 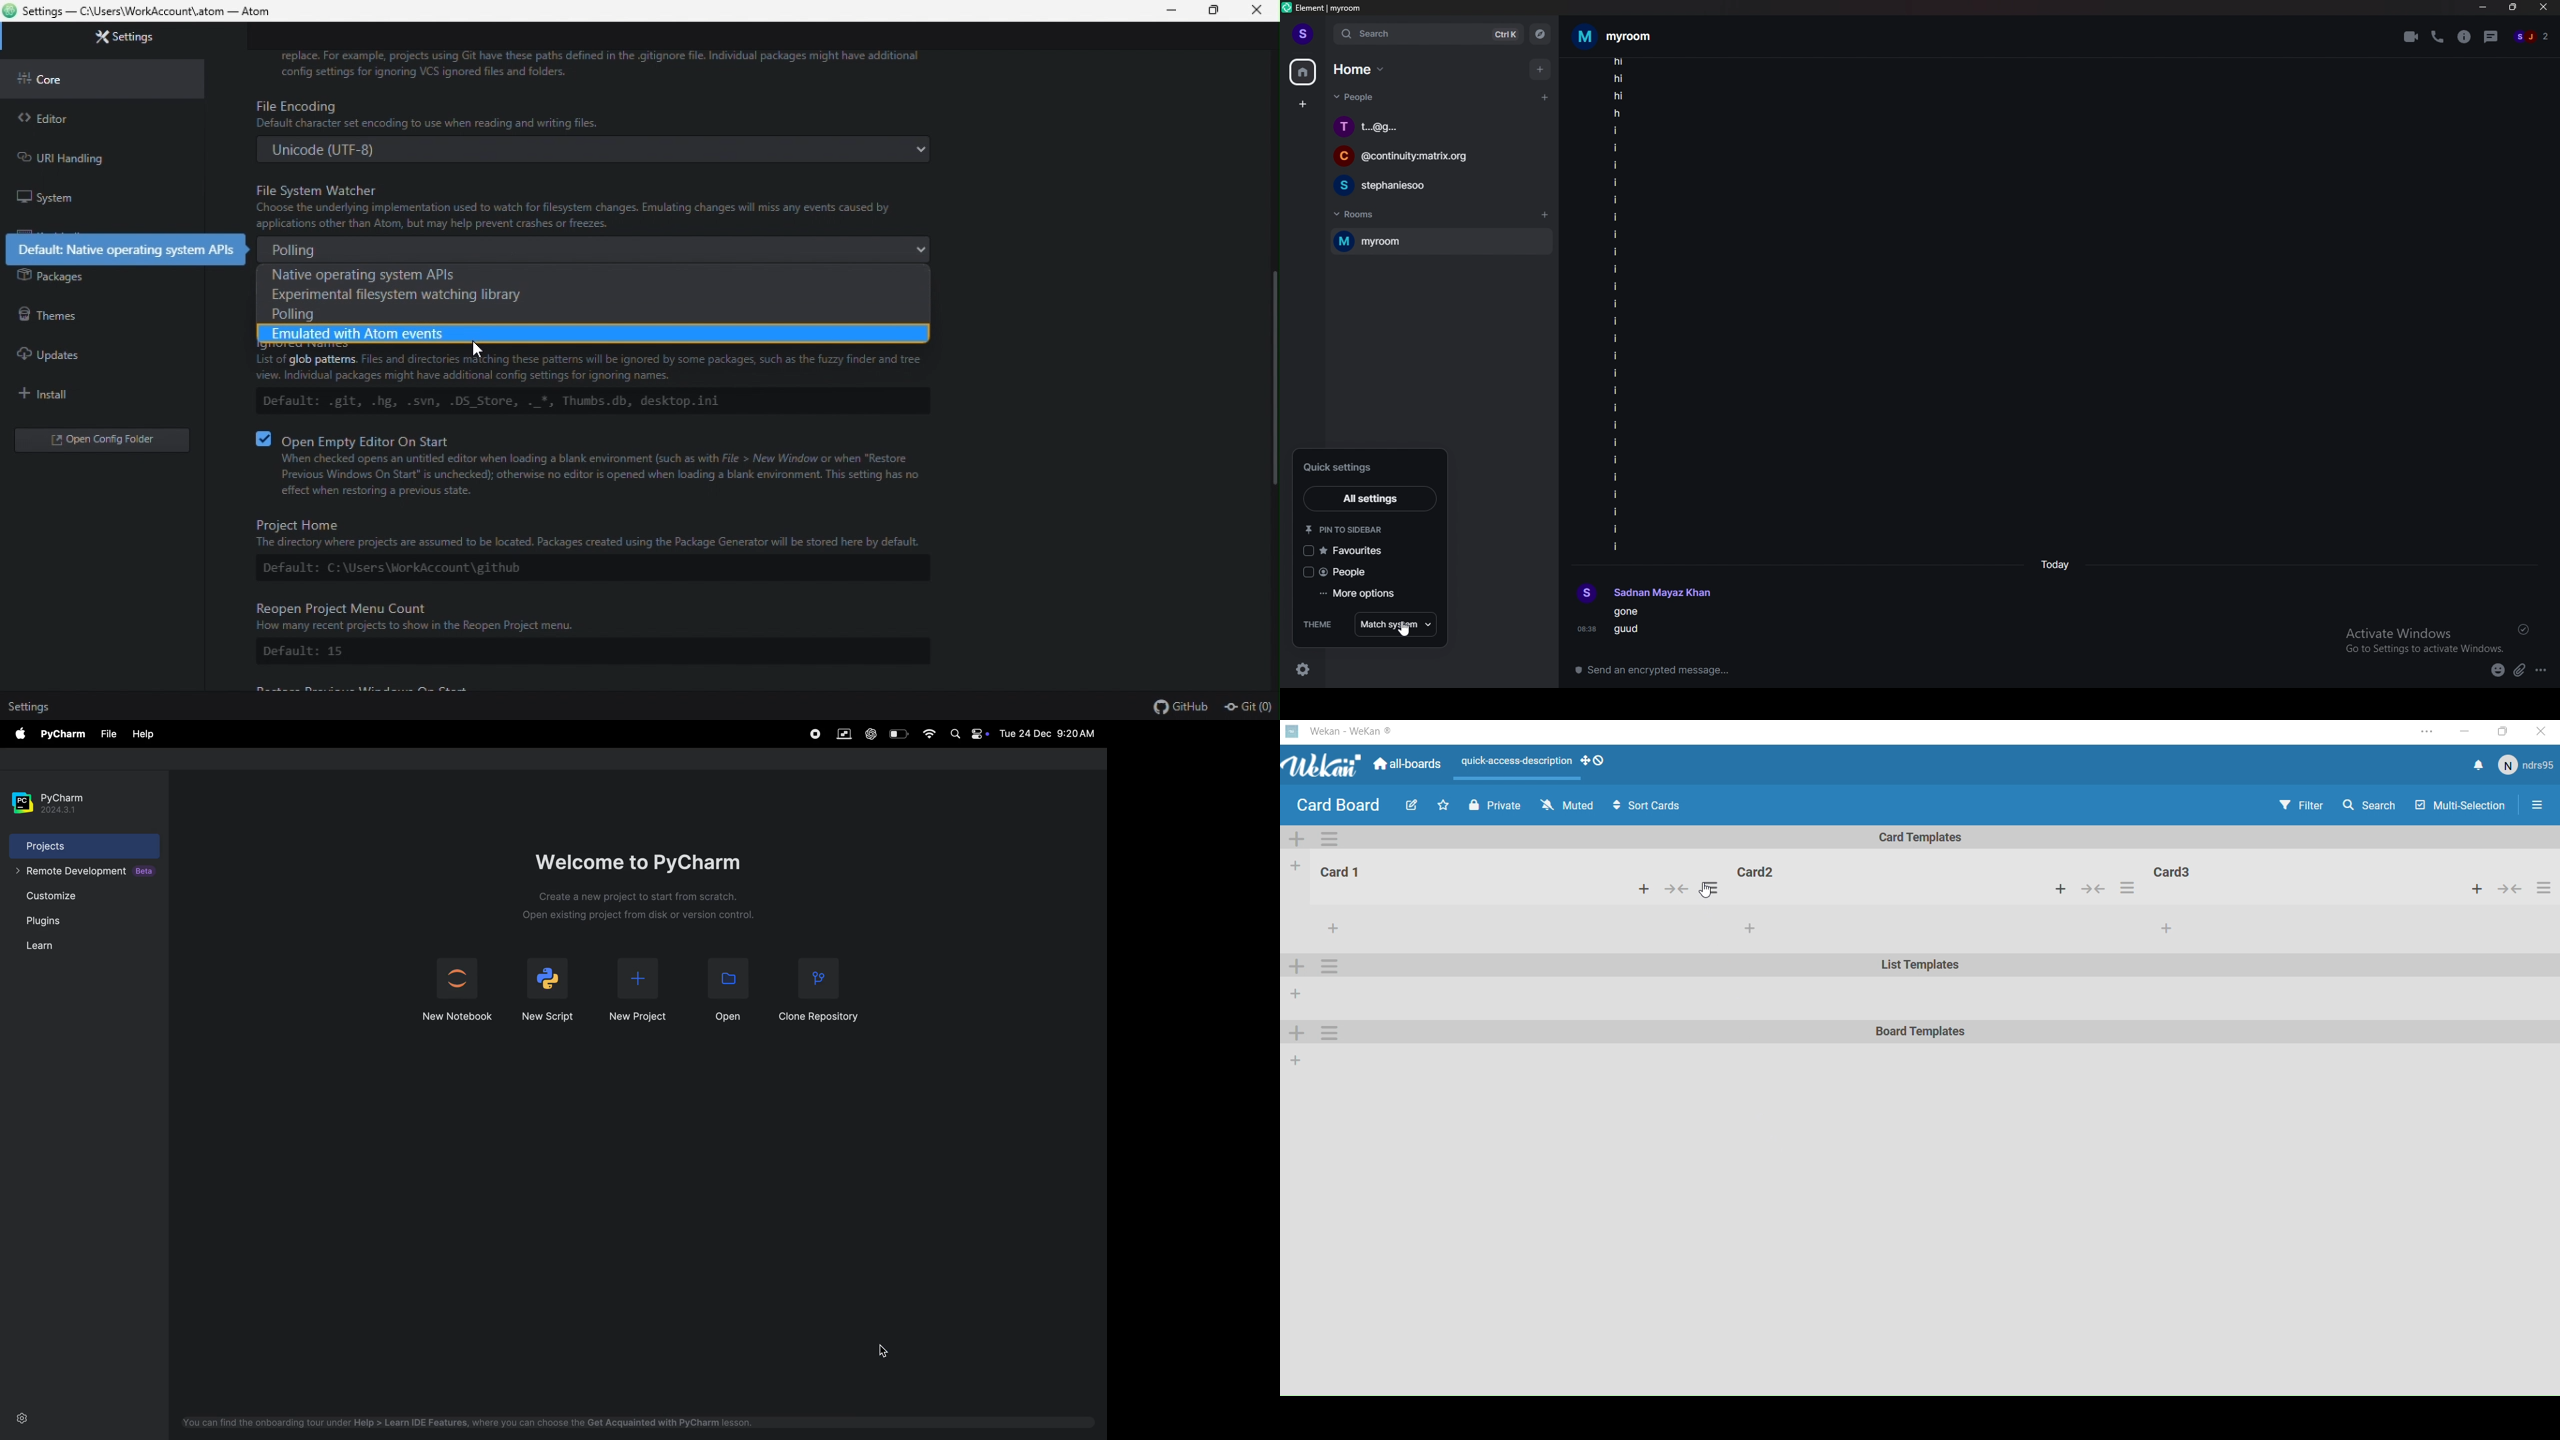 What do you see at coordinates (1340, 872) in the screenshot?
I see `Card1` at bounding box center [1340, 872].